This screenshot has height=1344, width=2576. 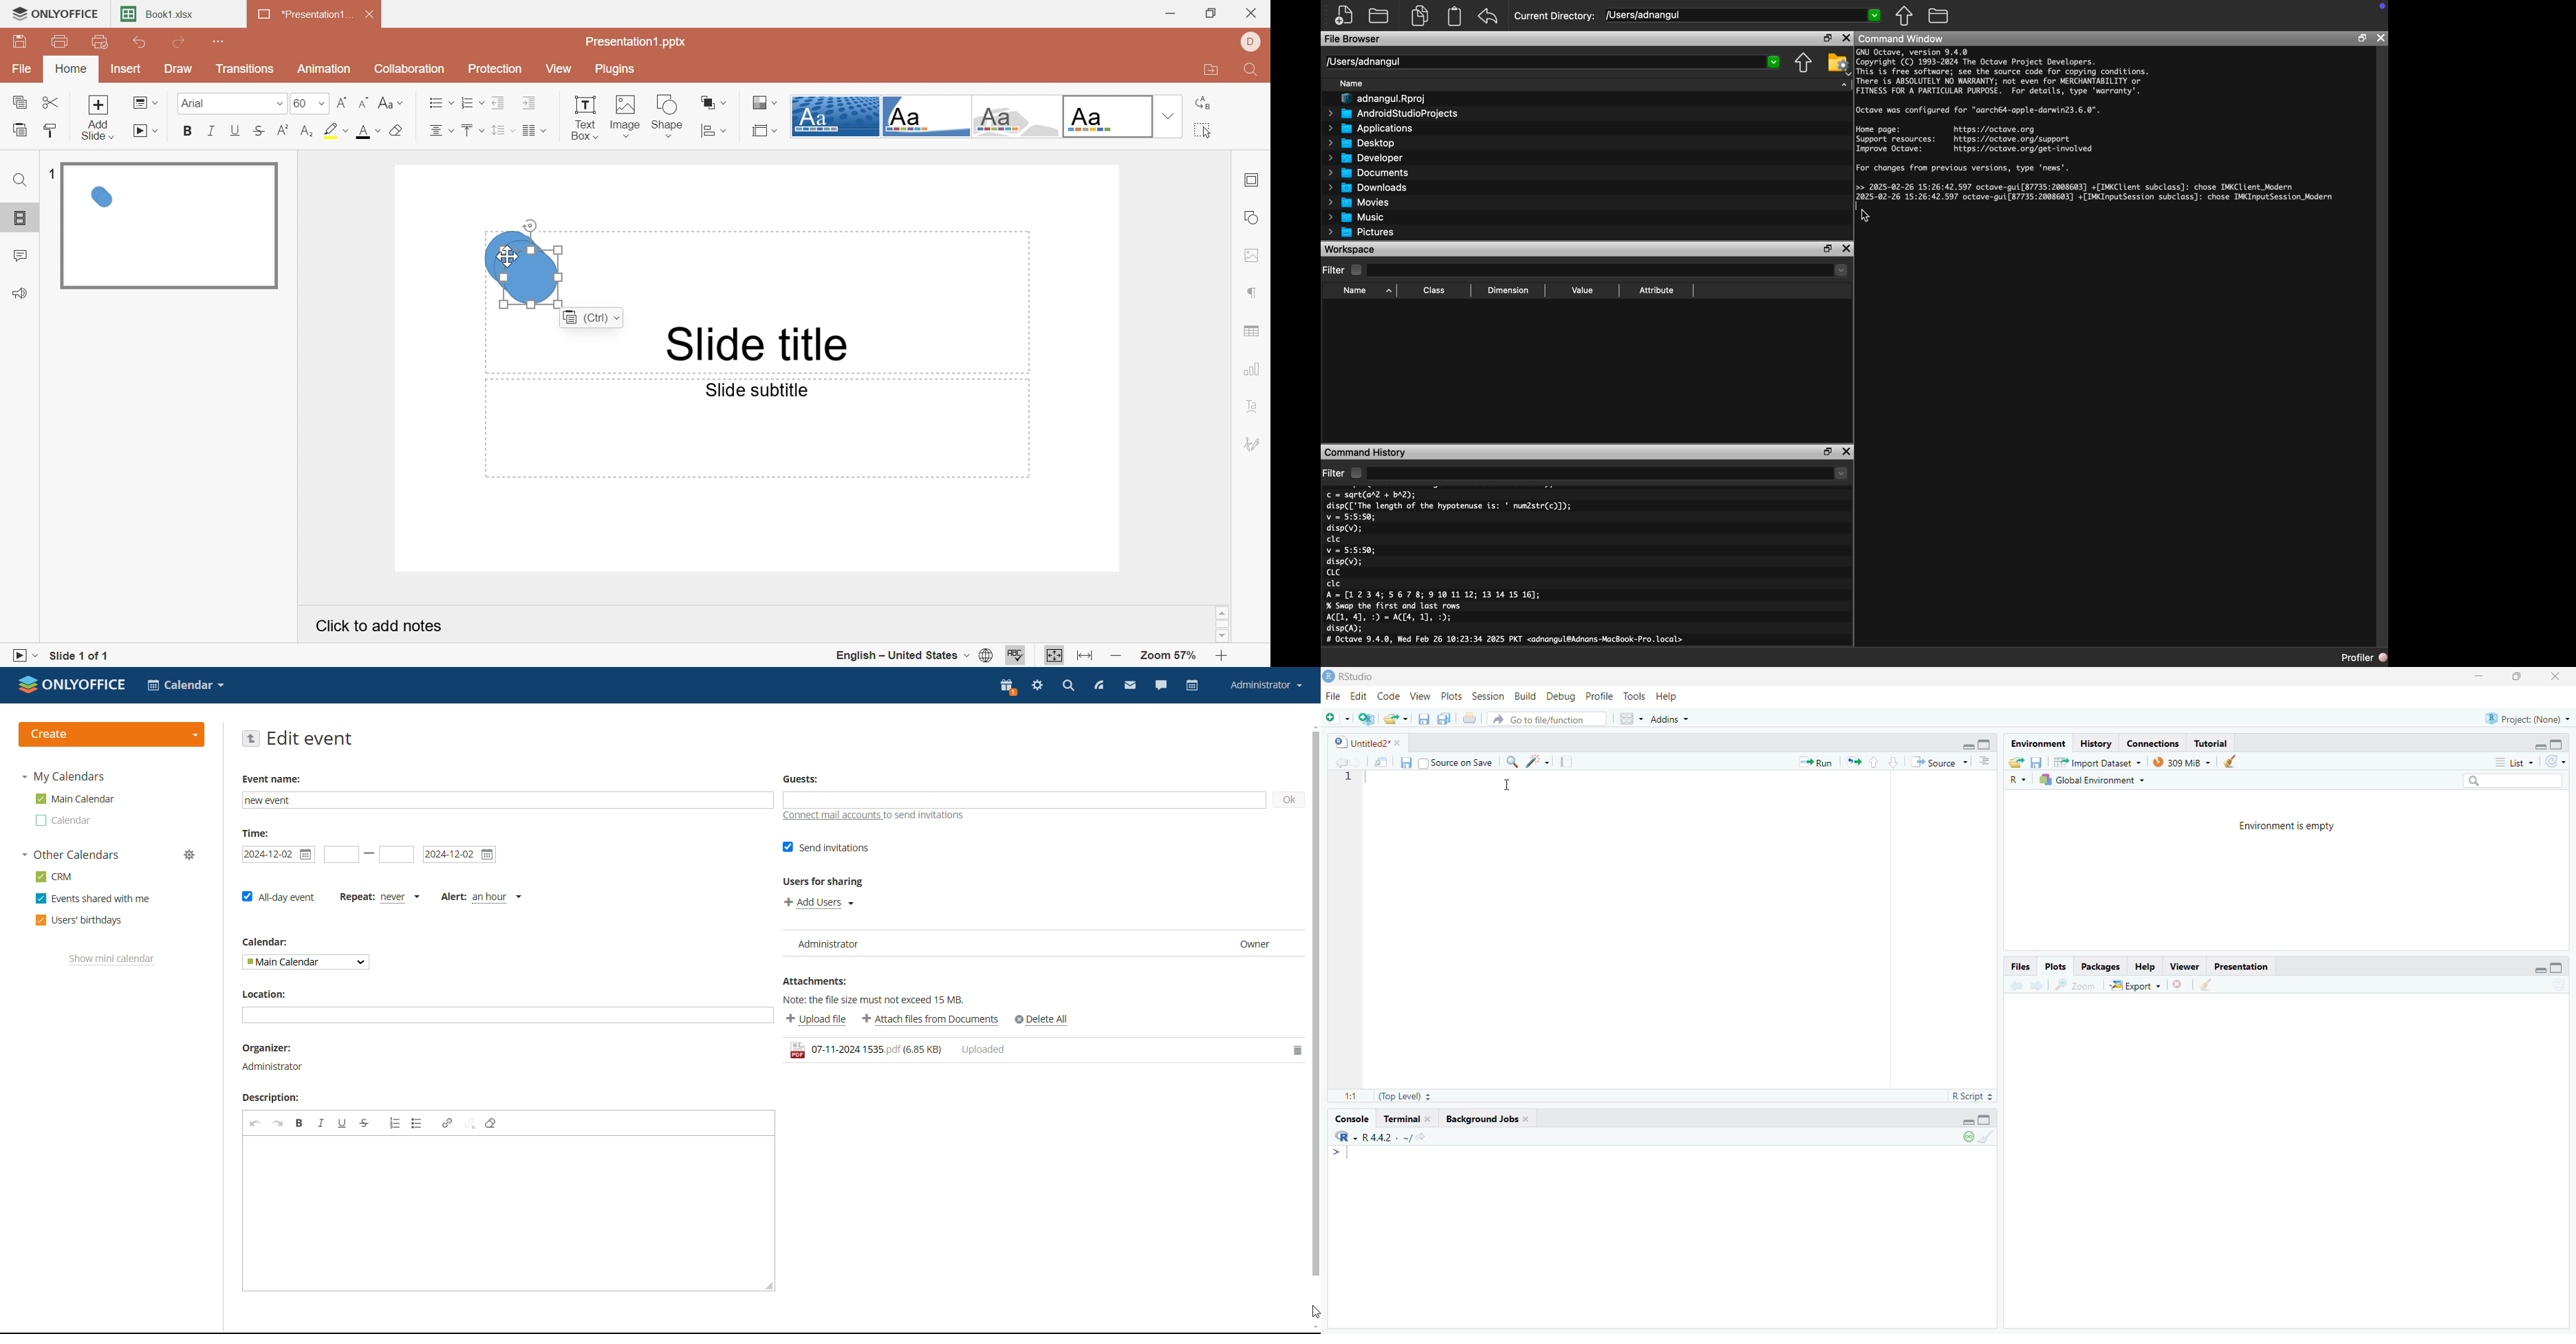 I want to click on Insert, so click(x=125, y=67).